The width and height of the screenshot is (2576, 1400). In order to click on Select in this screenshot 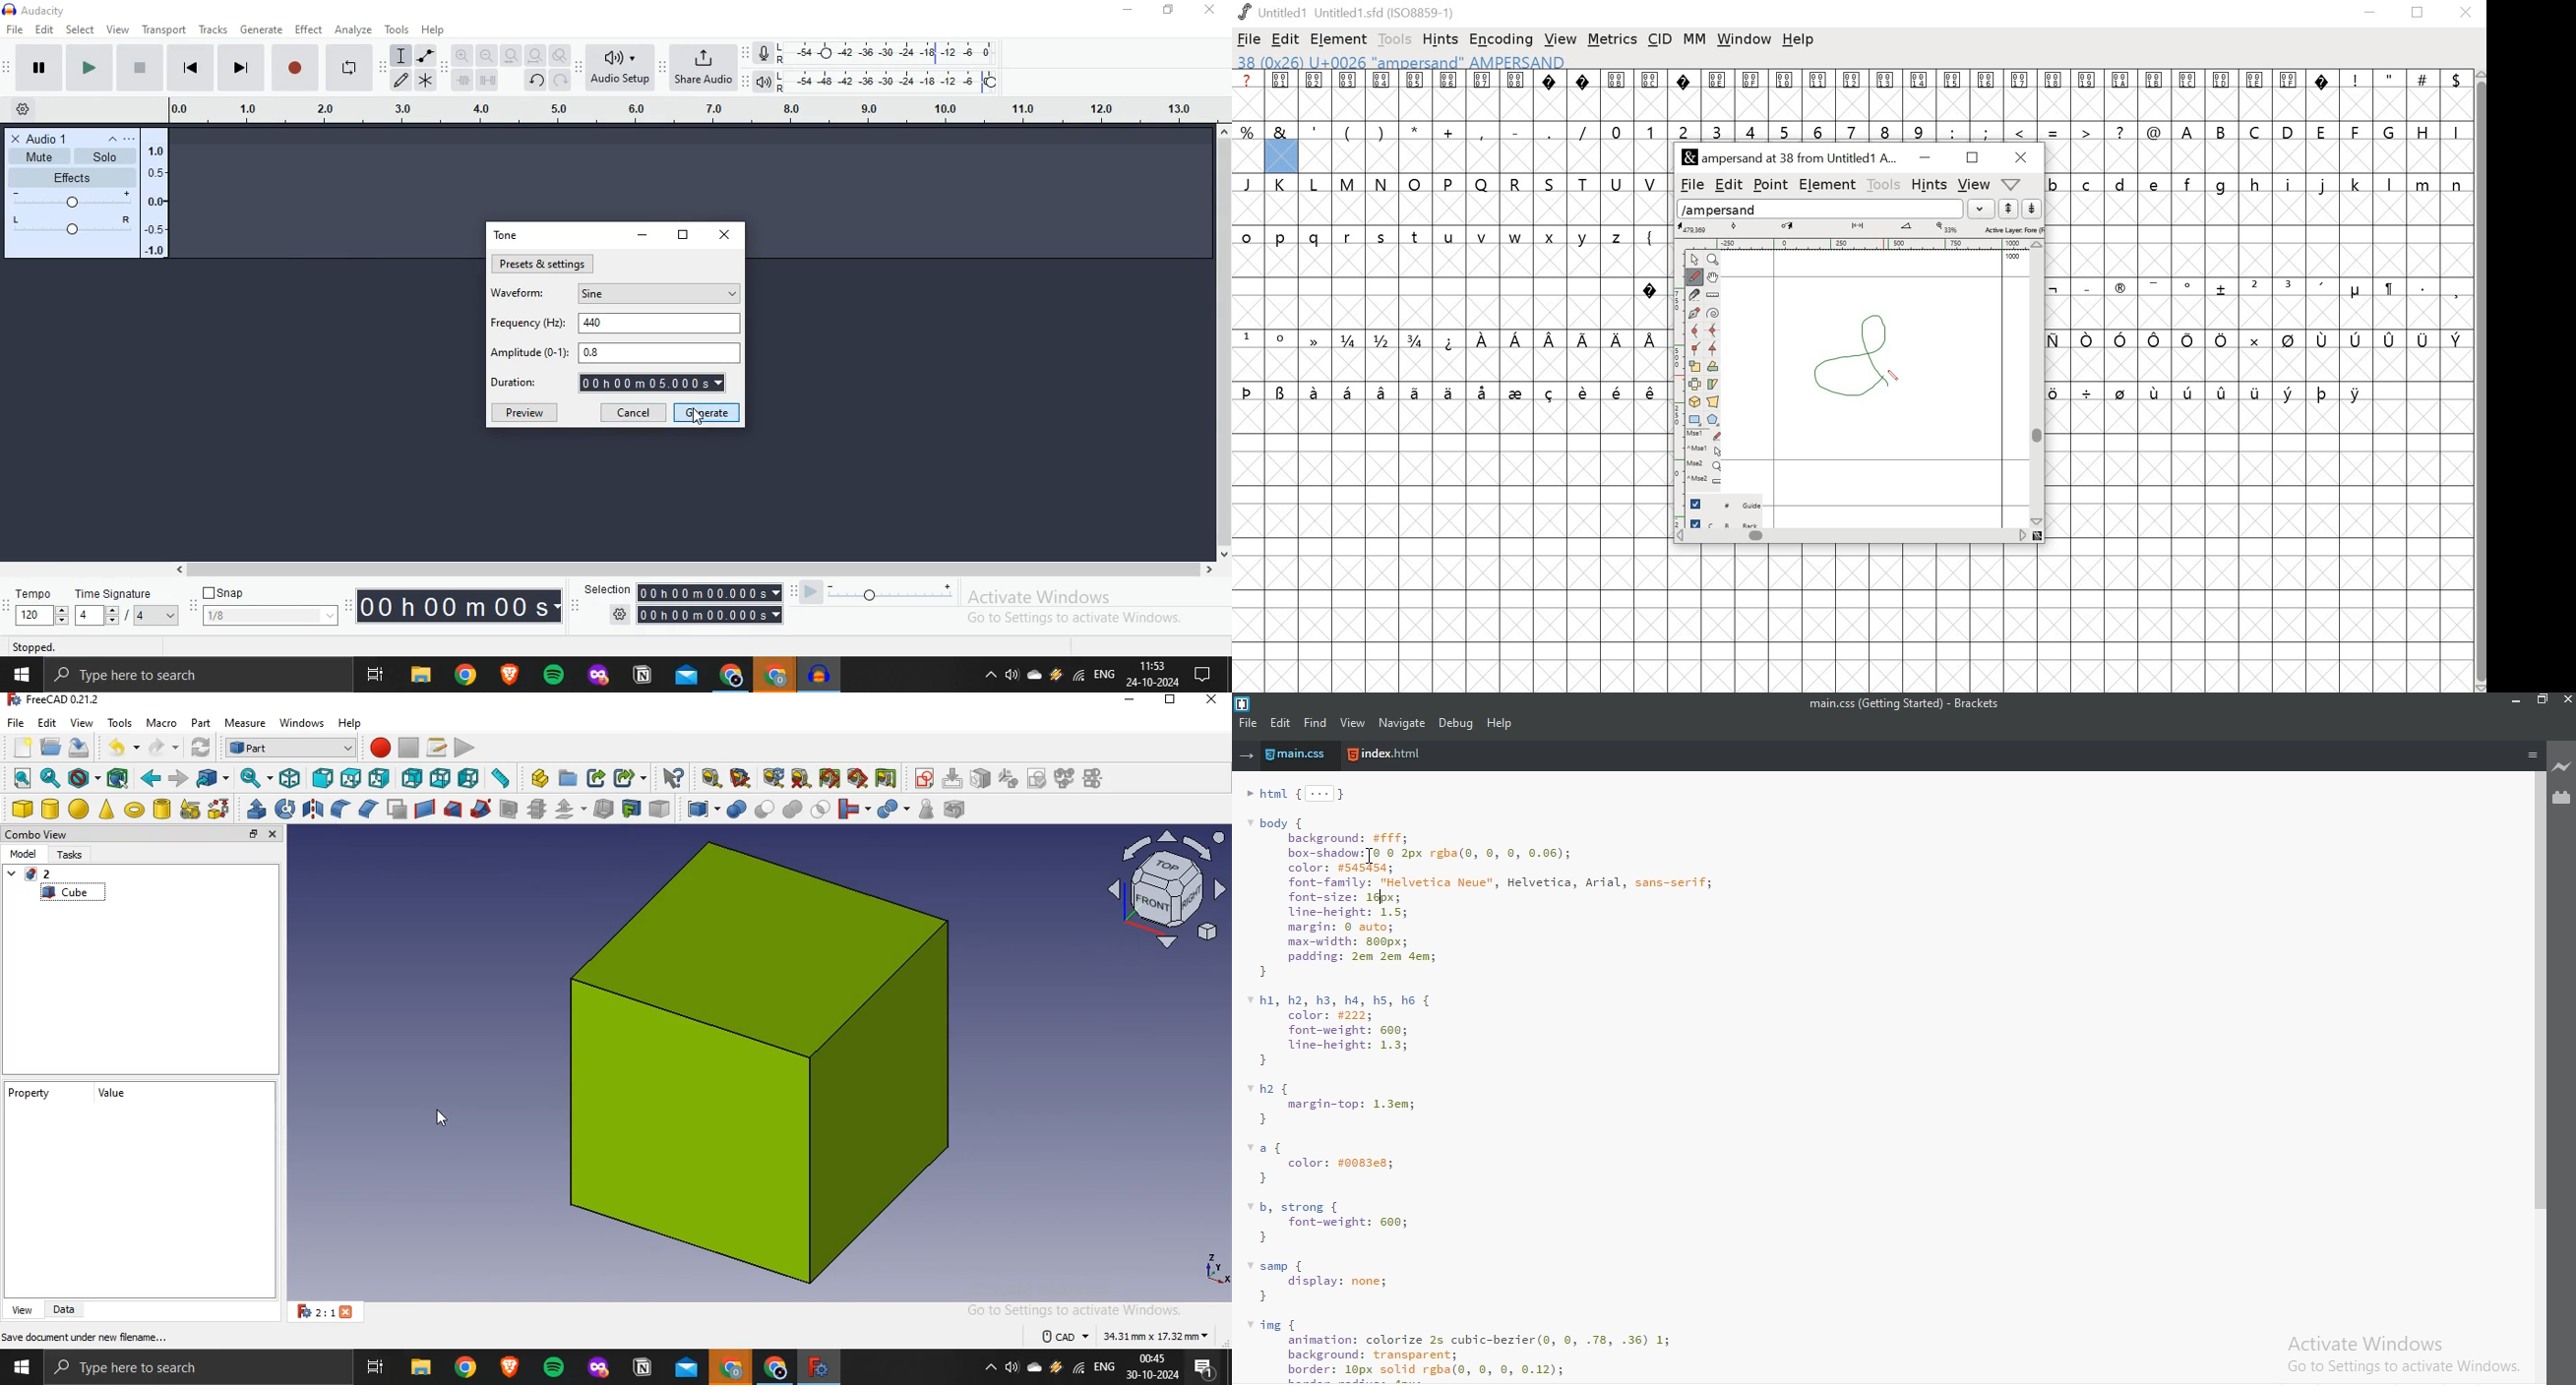, I will do `click(81, 30)`.